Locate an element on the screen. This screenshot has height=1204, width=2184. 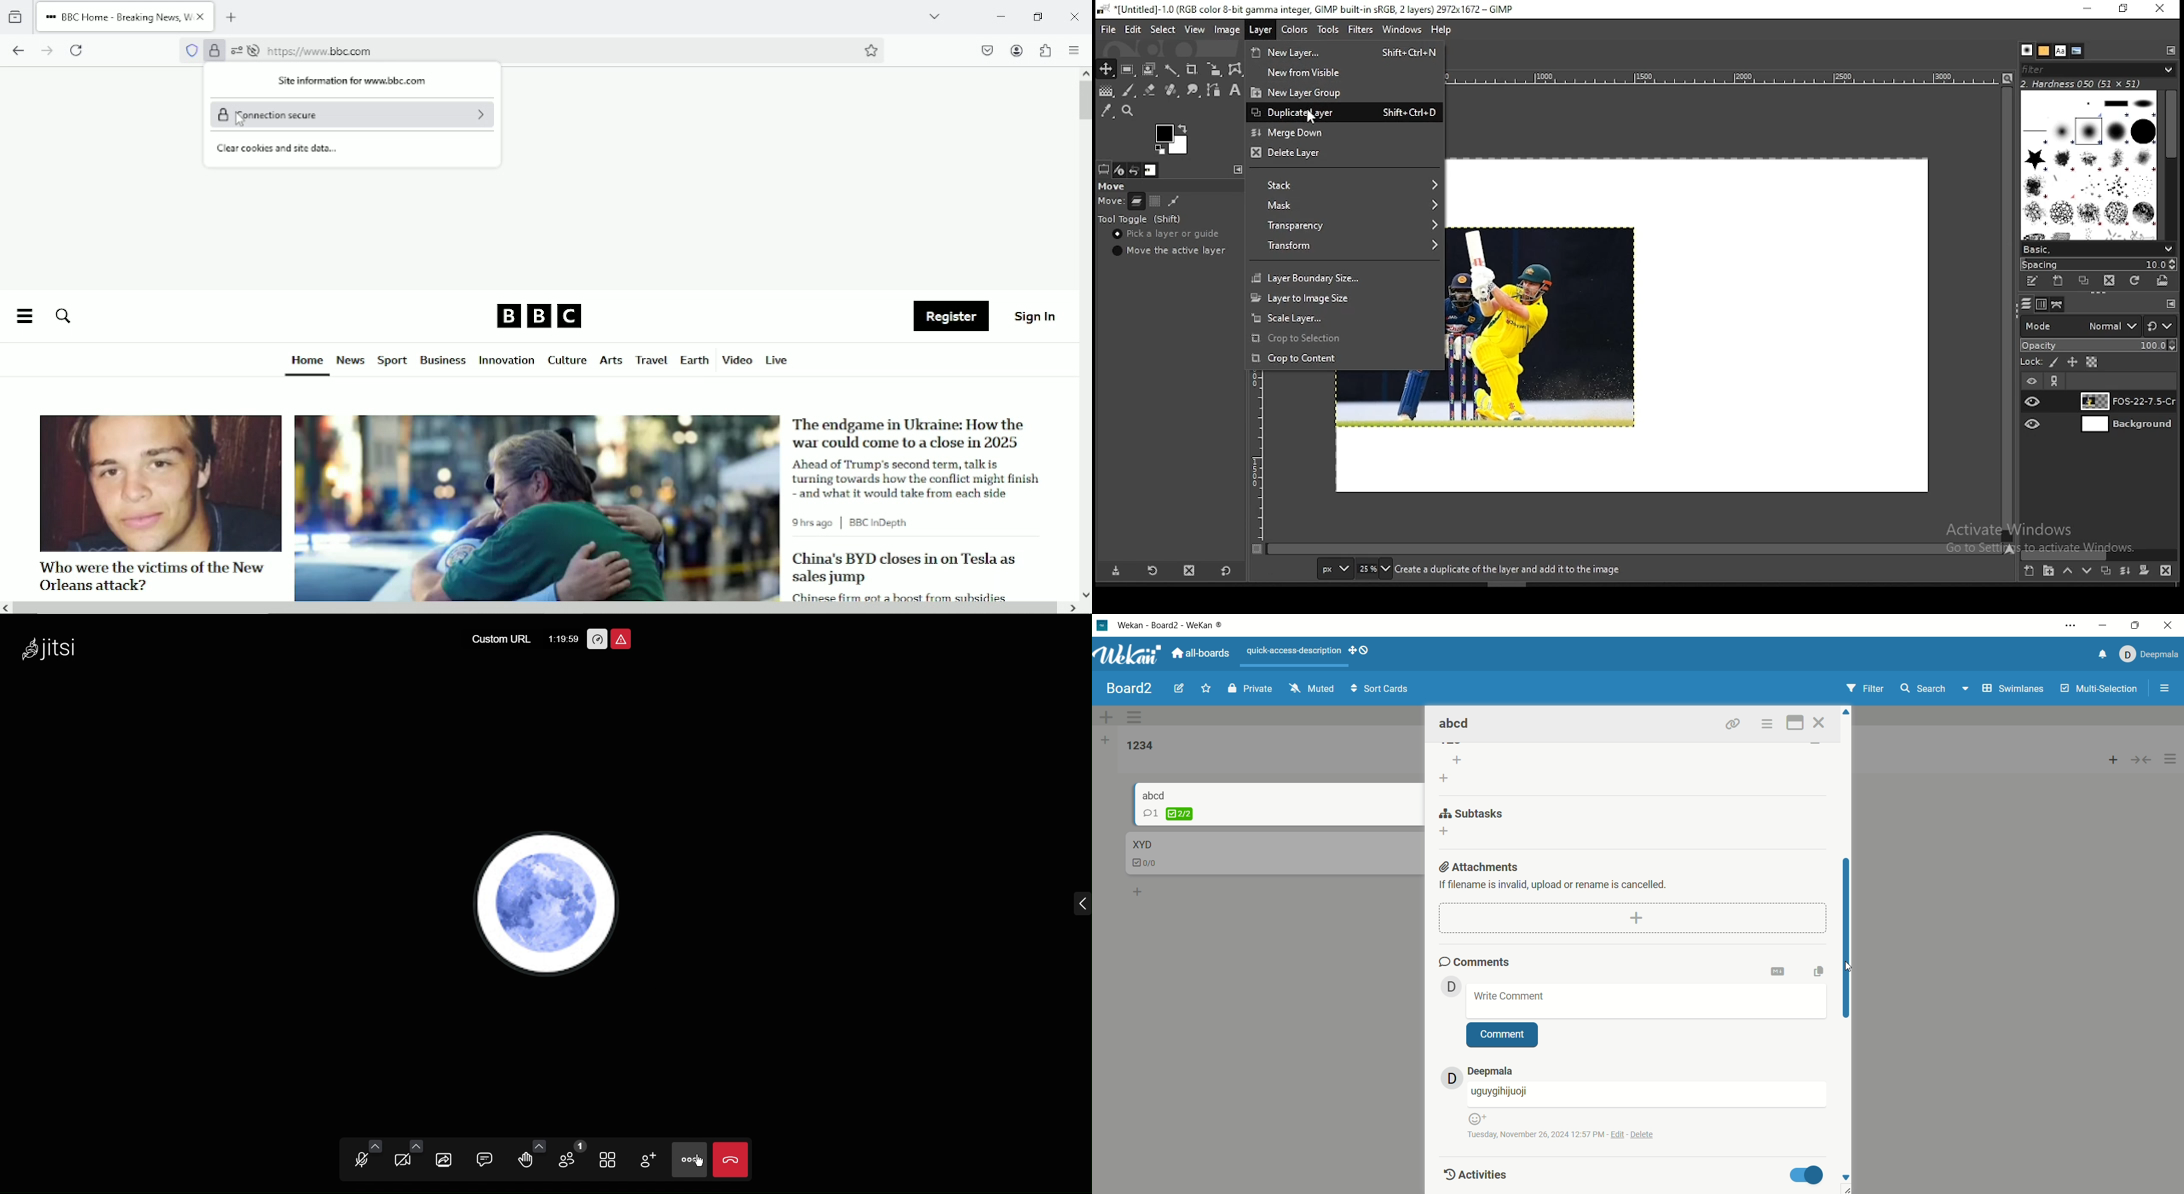
document history is located at coordinates (2078, 51).